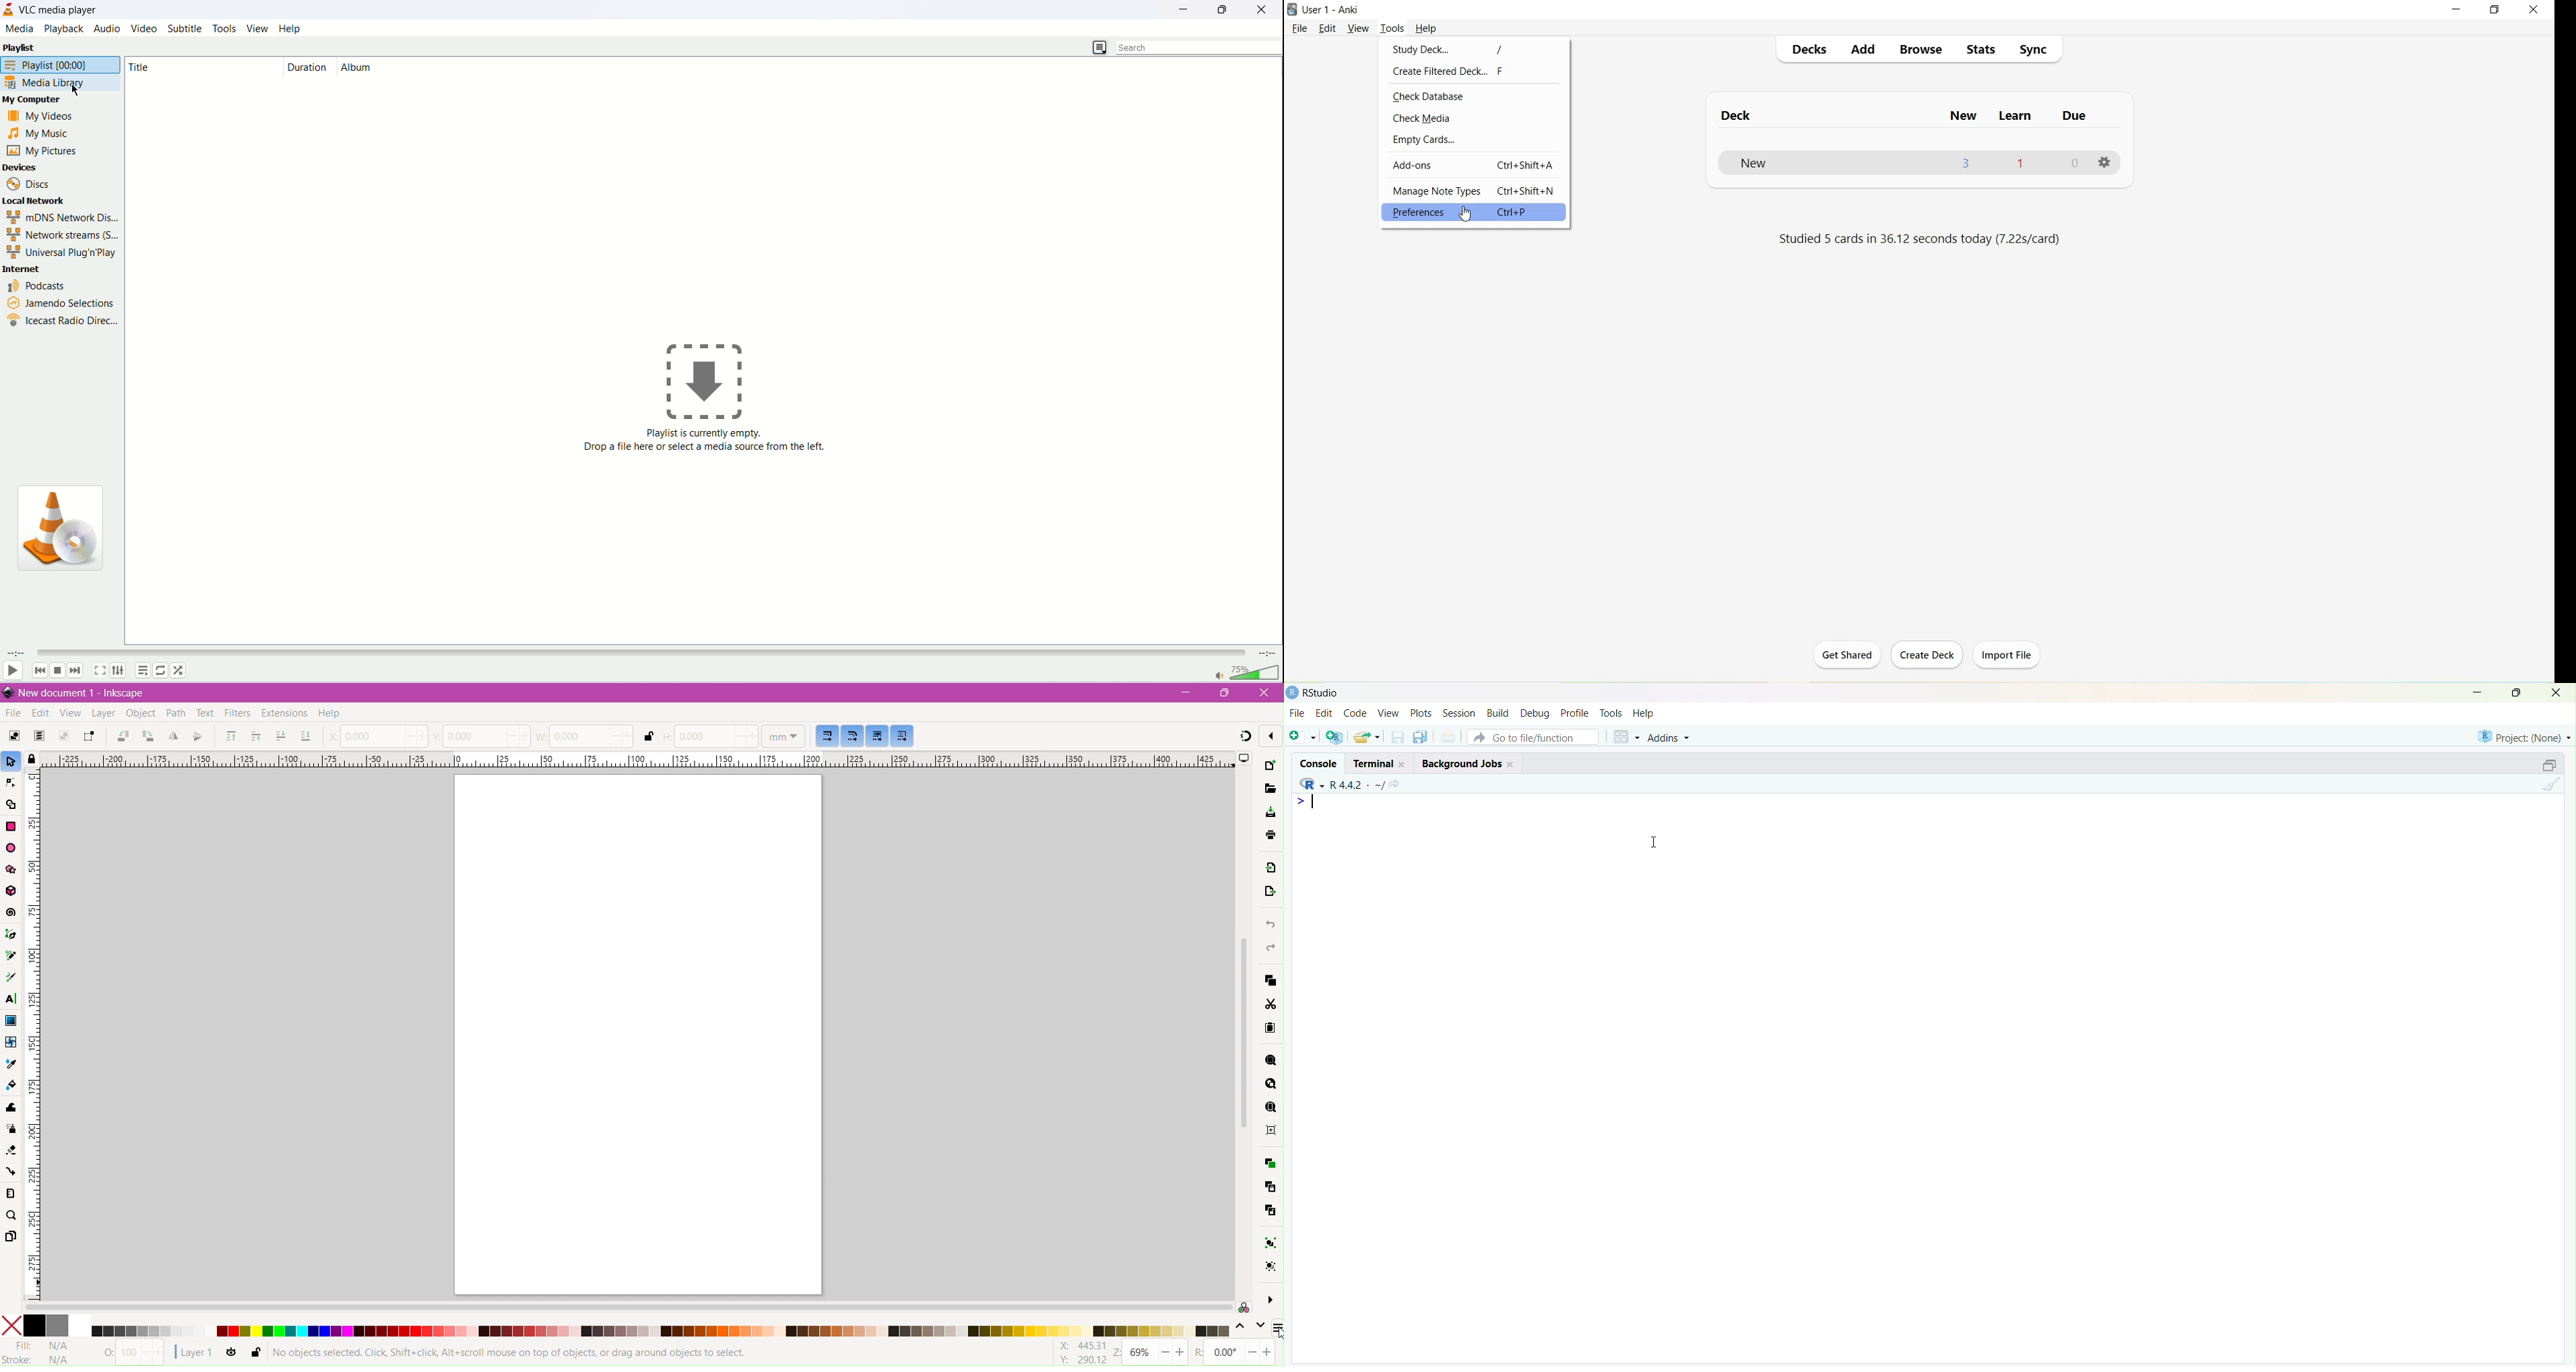  What do you see at coordinates (1419, 735) in the screenshot?
I see `Save all open documents (Ctrl + Alt + S)` at bounding box center [1419, 735].